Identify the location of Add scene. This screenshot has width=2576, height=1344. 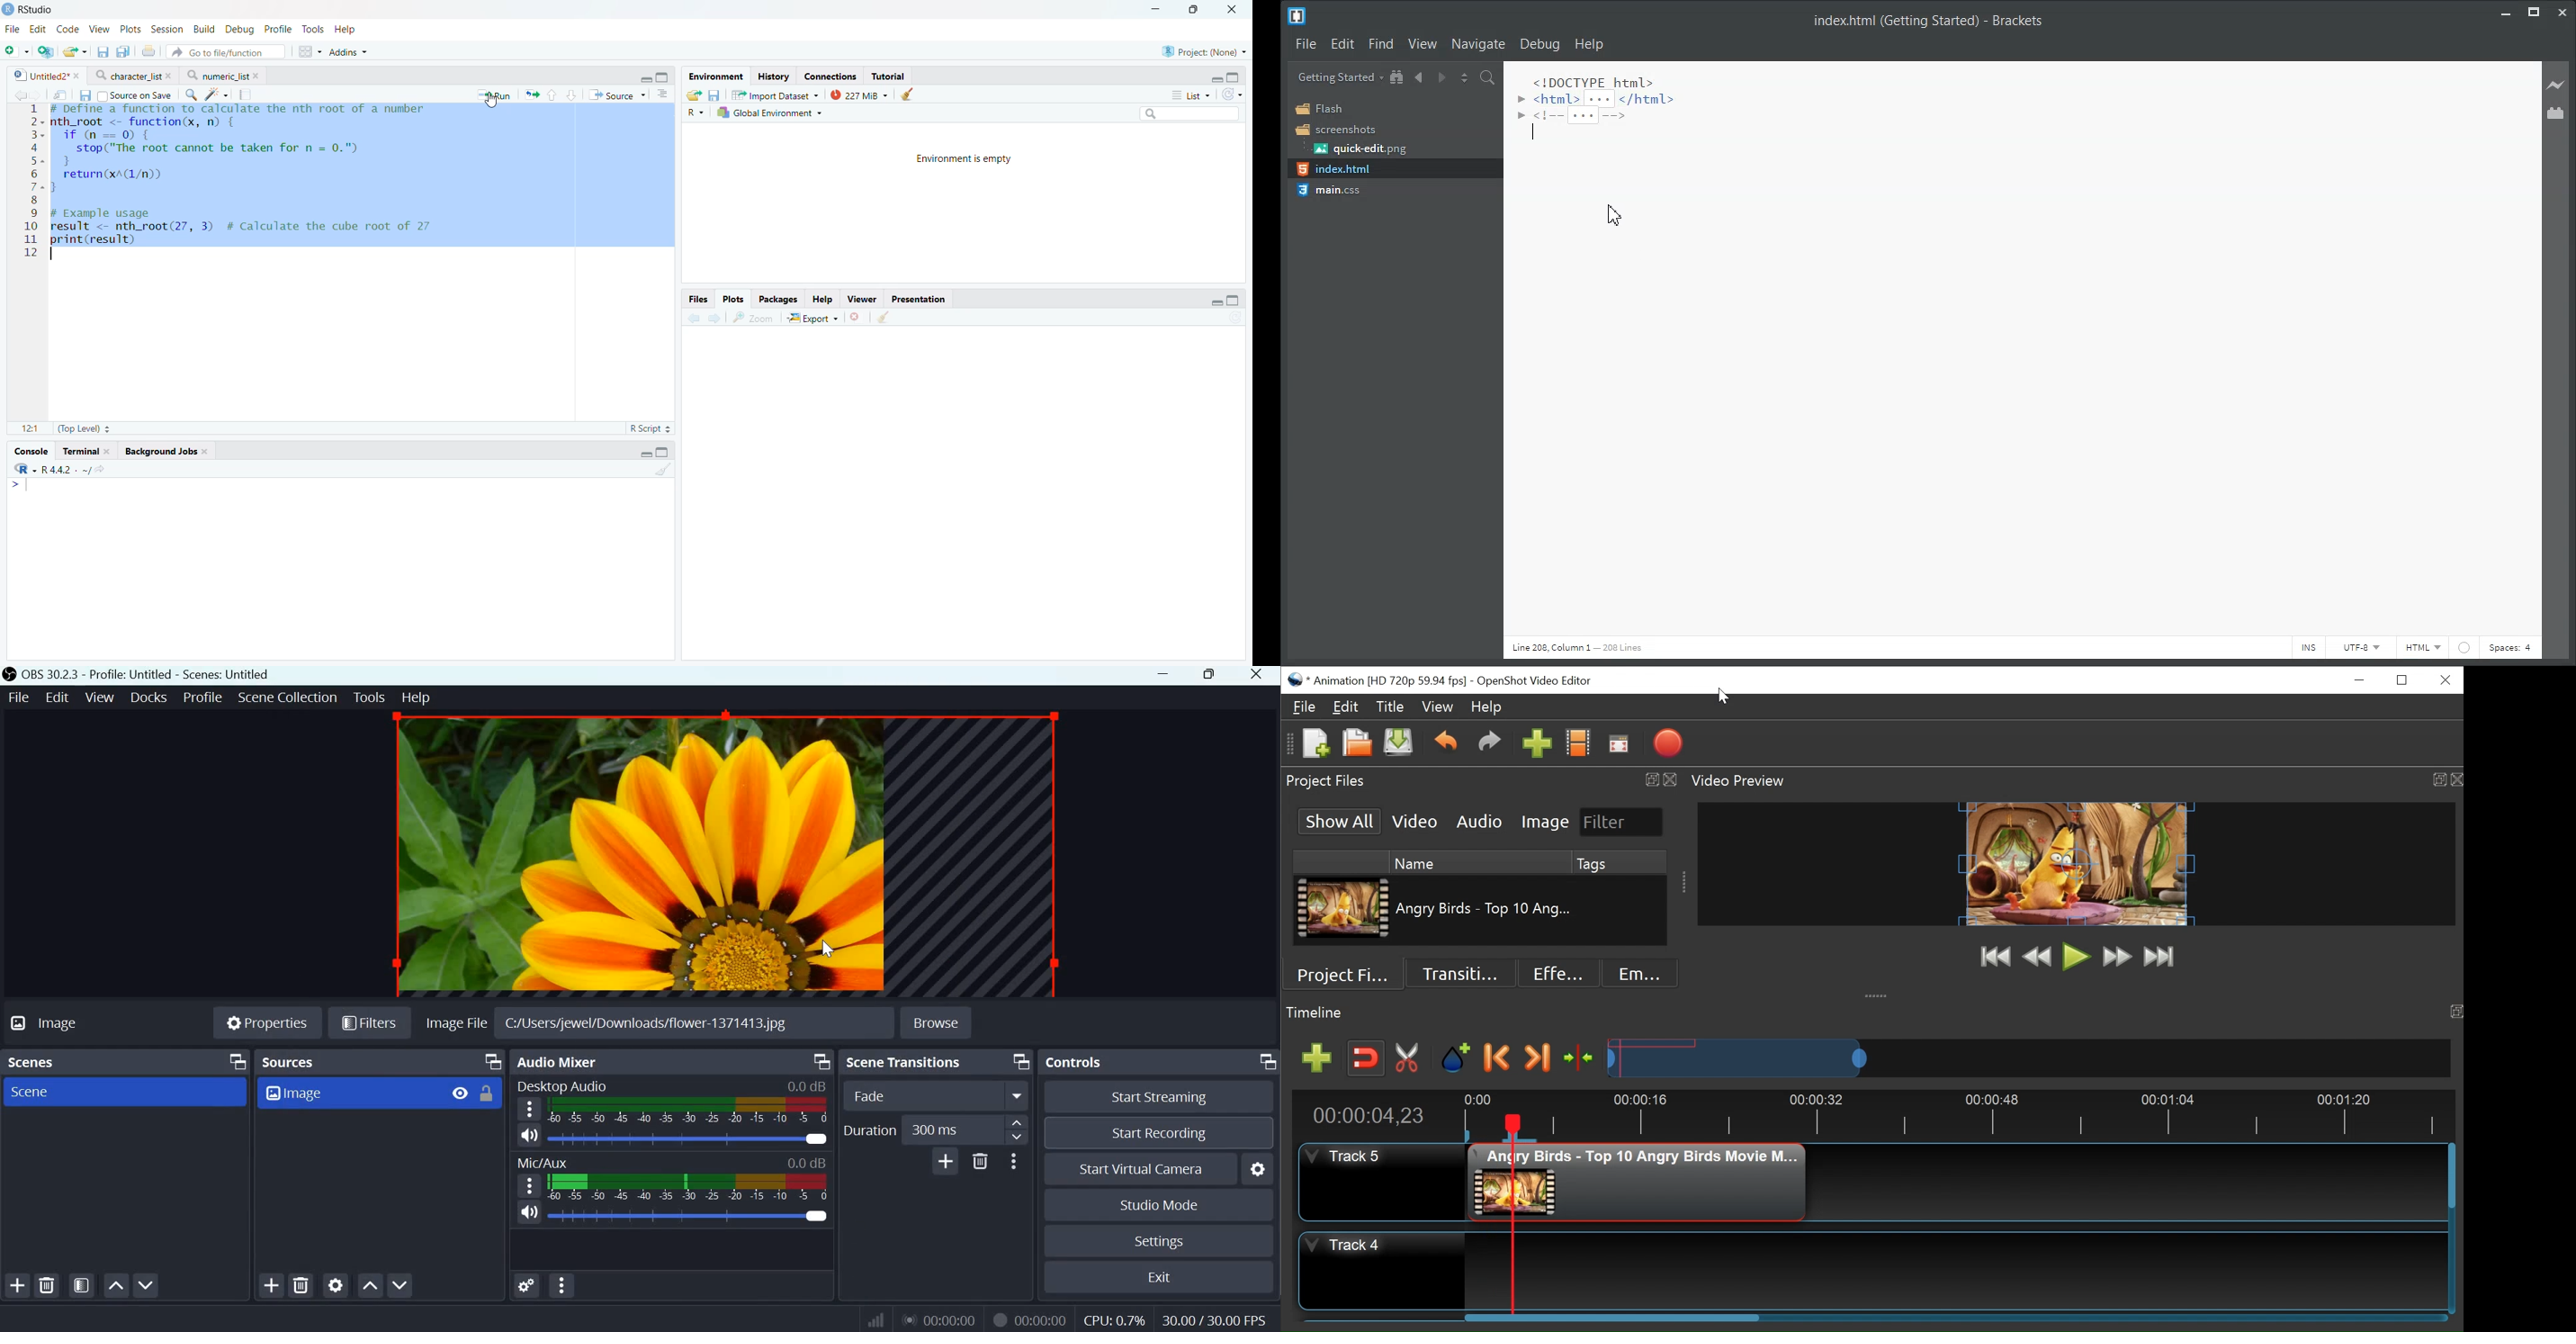
(19, 1285).